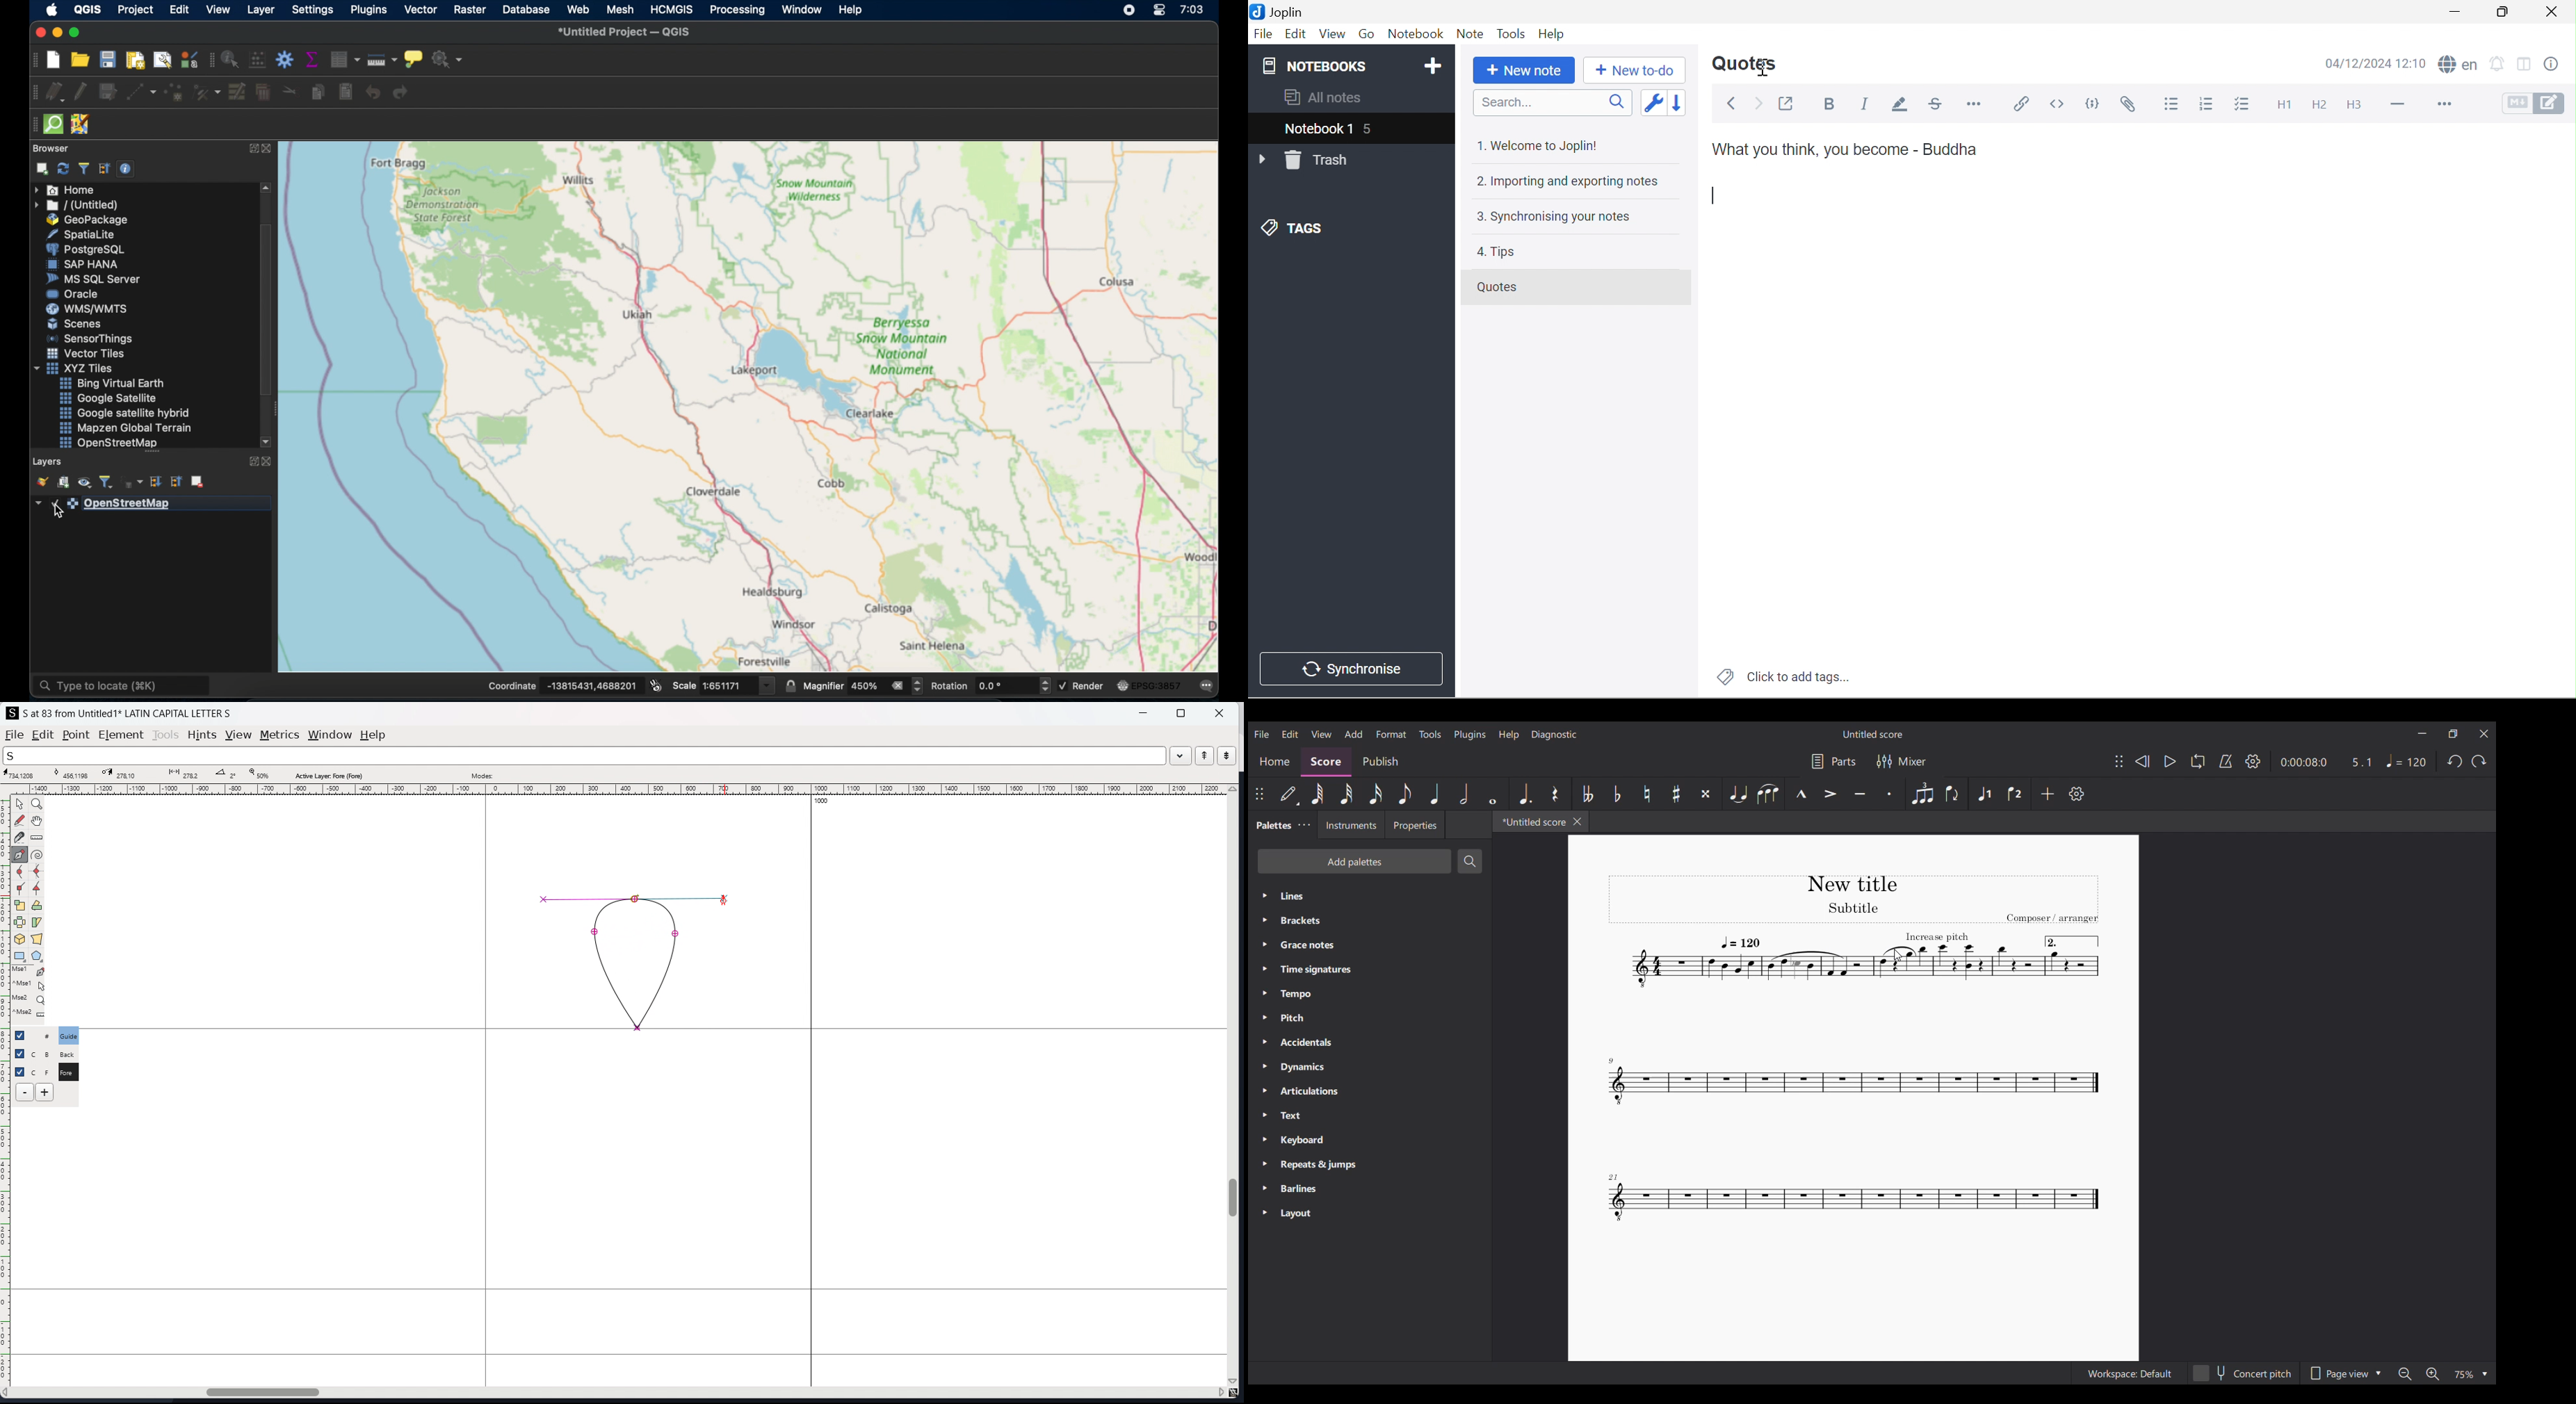  Describe the element at coordinates (43, 735) in the screenshot. I see `edit` at that location.